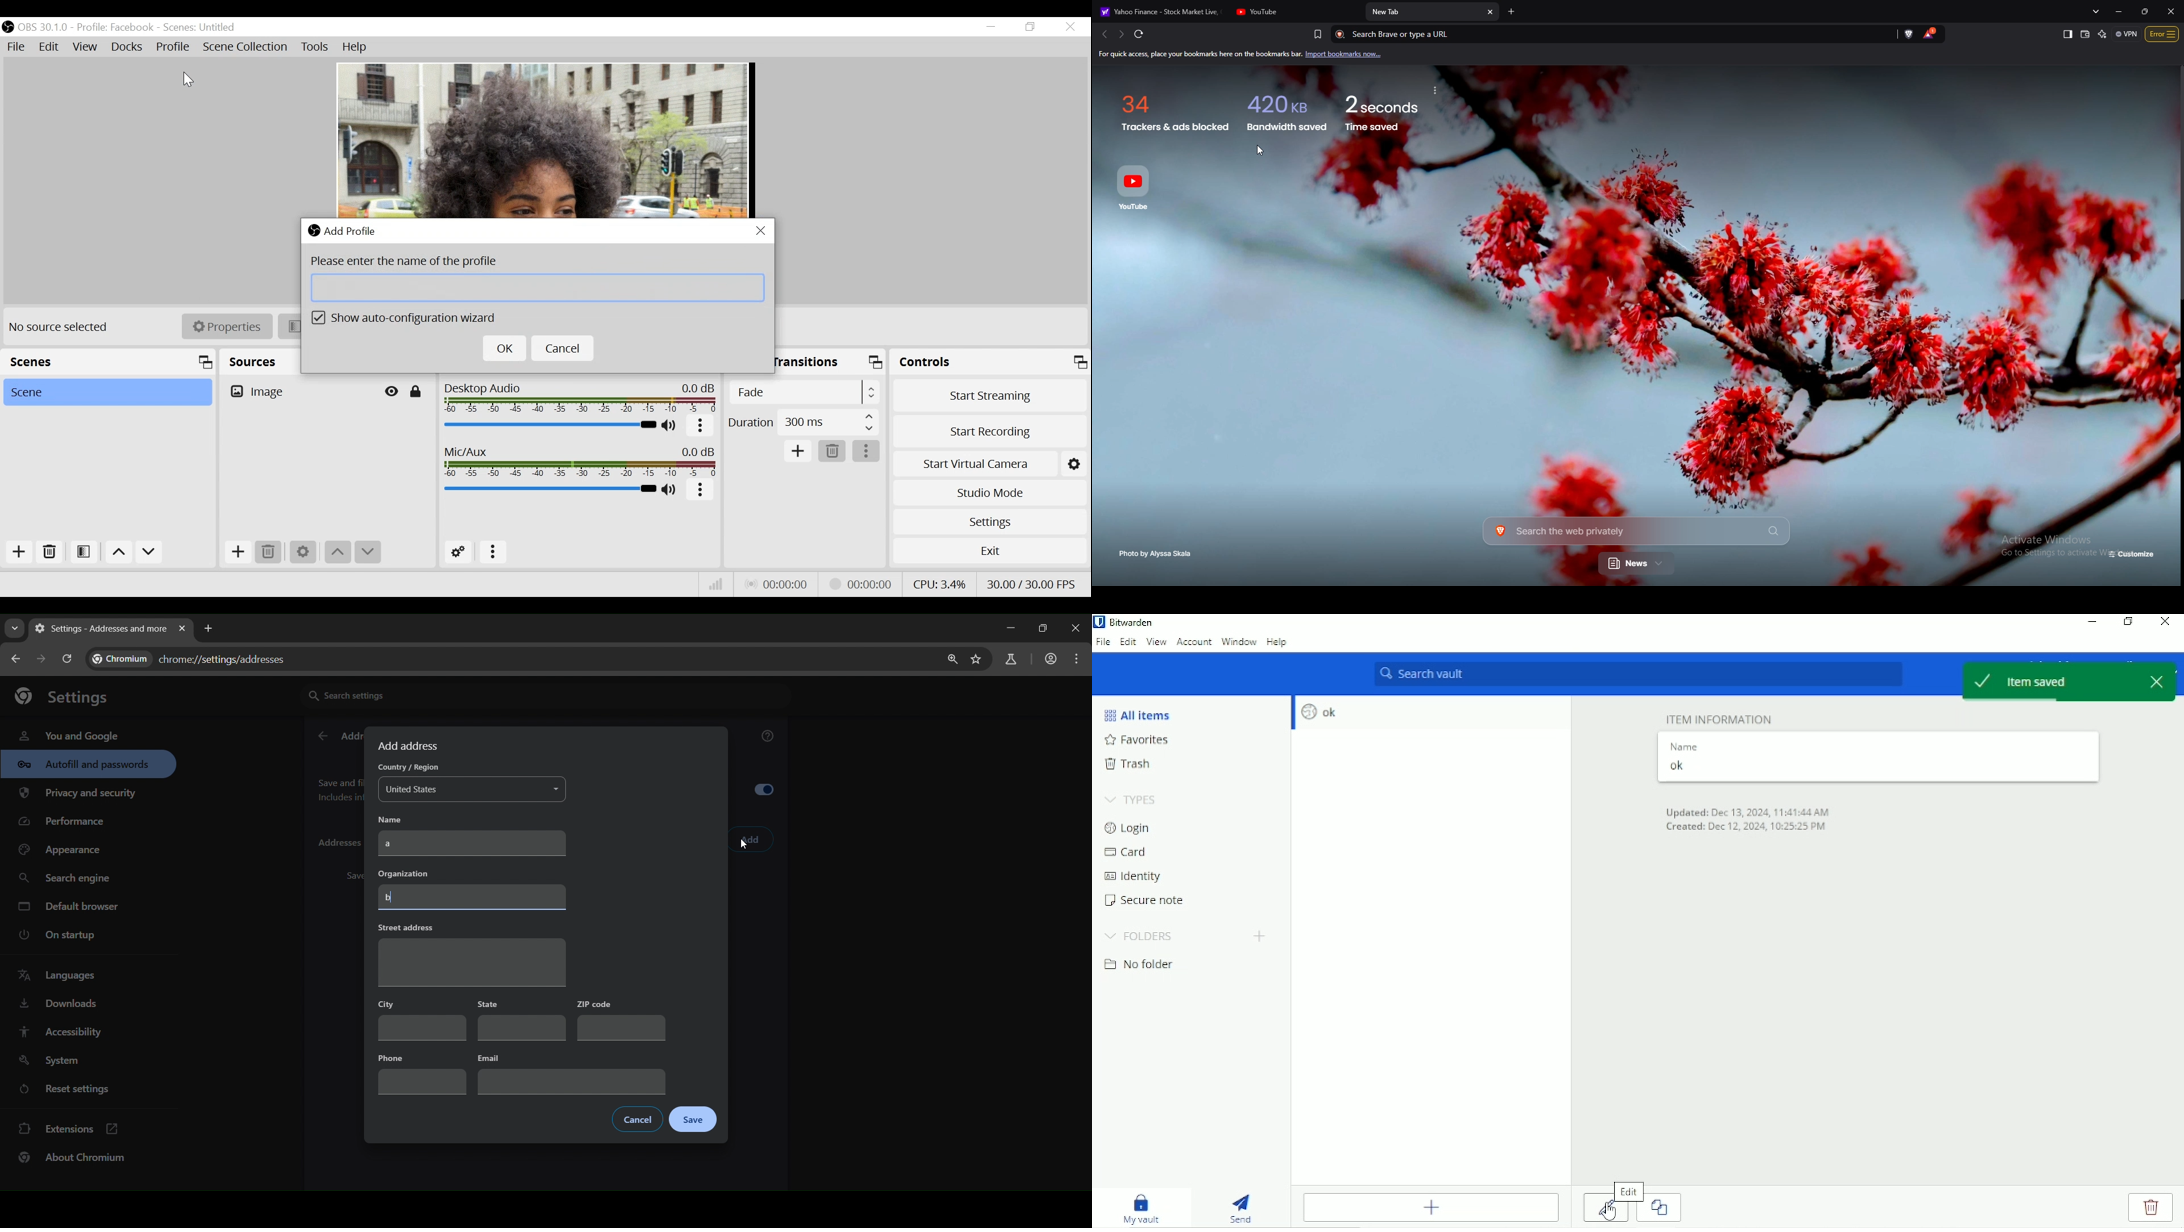 This screenshot has height=1232, width=2184. I want to click on performance, so click(66, 824).